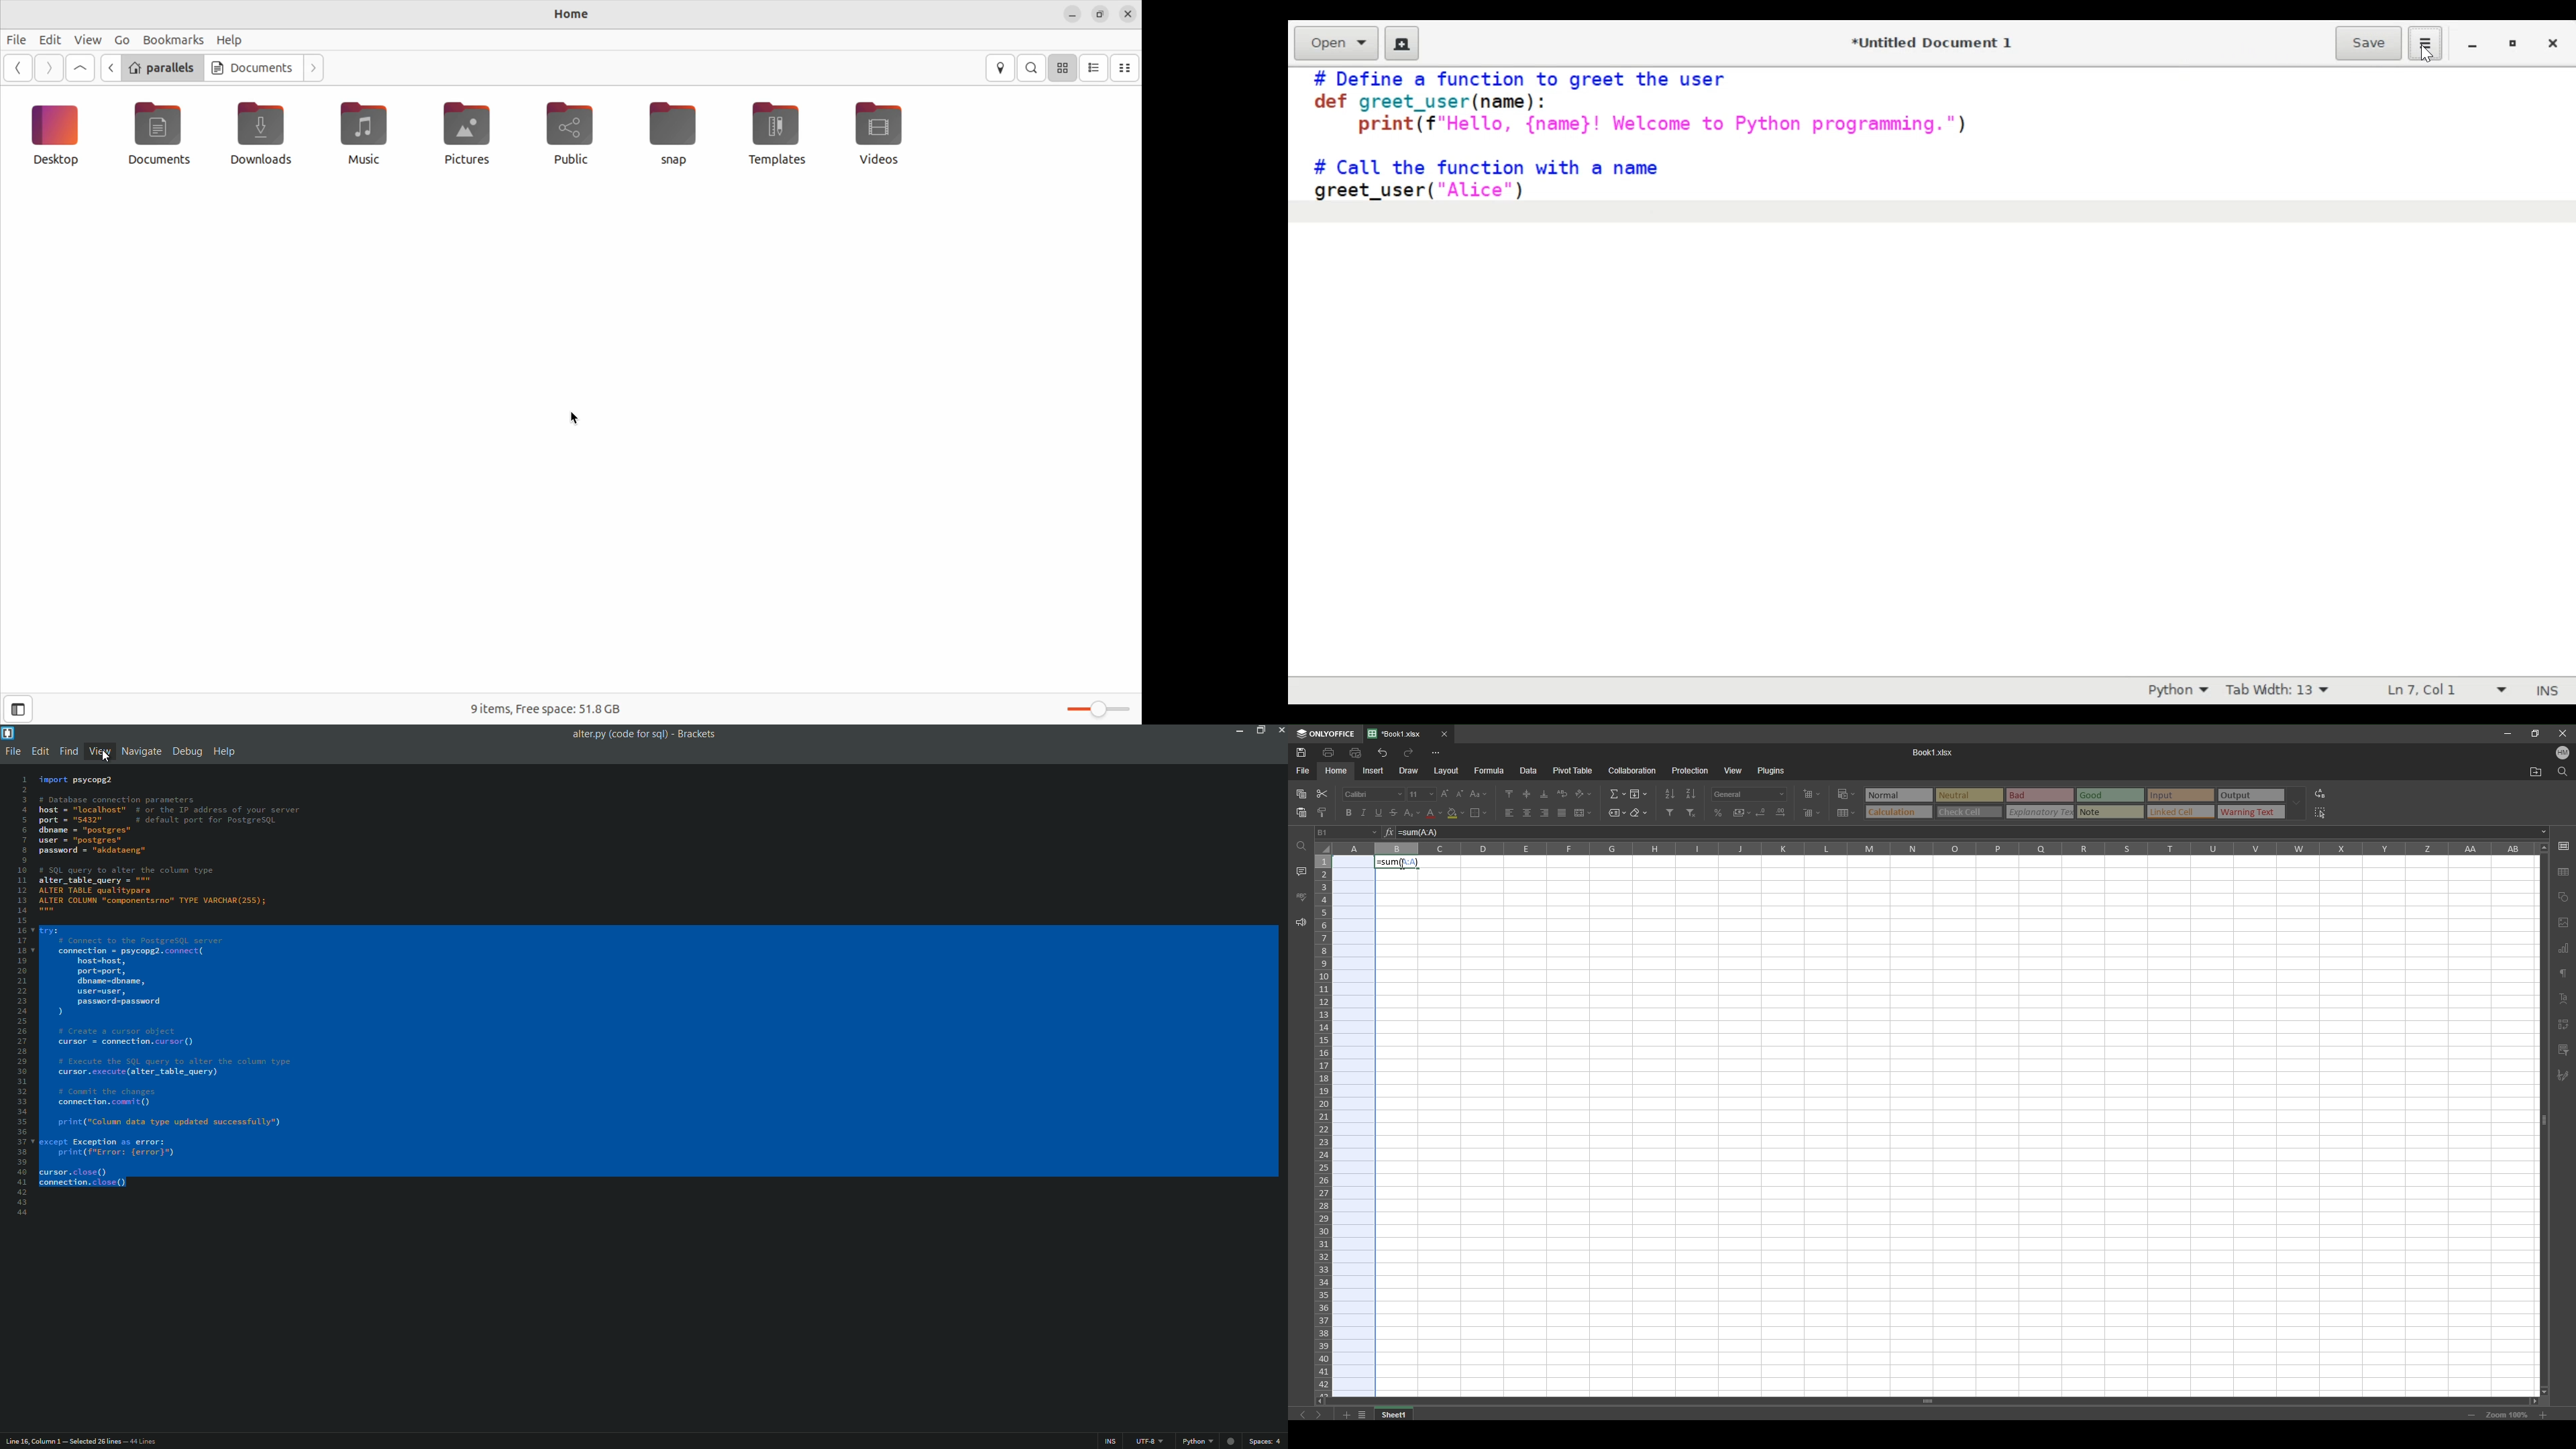 This screenshot has height=1456, width=2576. I want to click on edit menu, so click(39, 751).